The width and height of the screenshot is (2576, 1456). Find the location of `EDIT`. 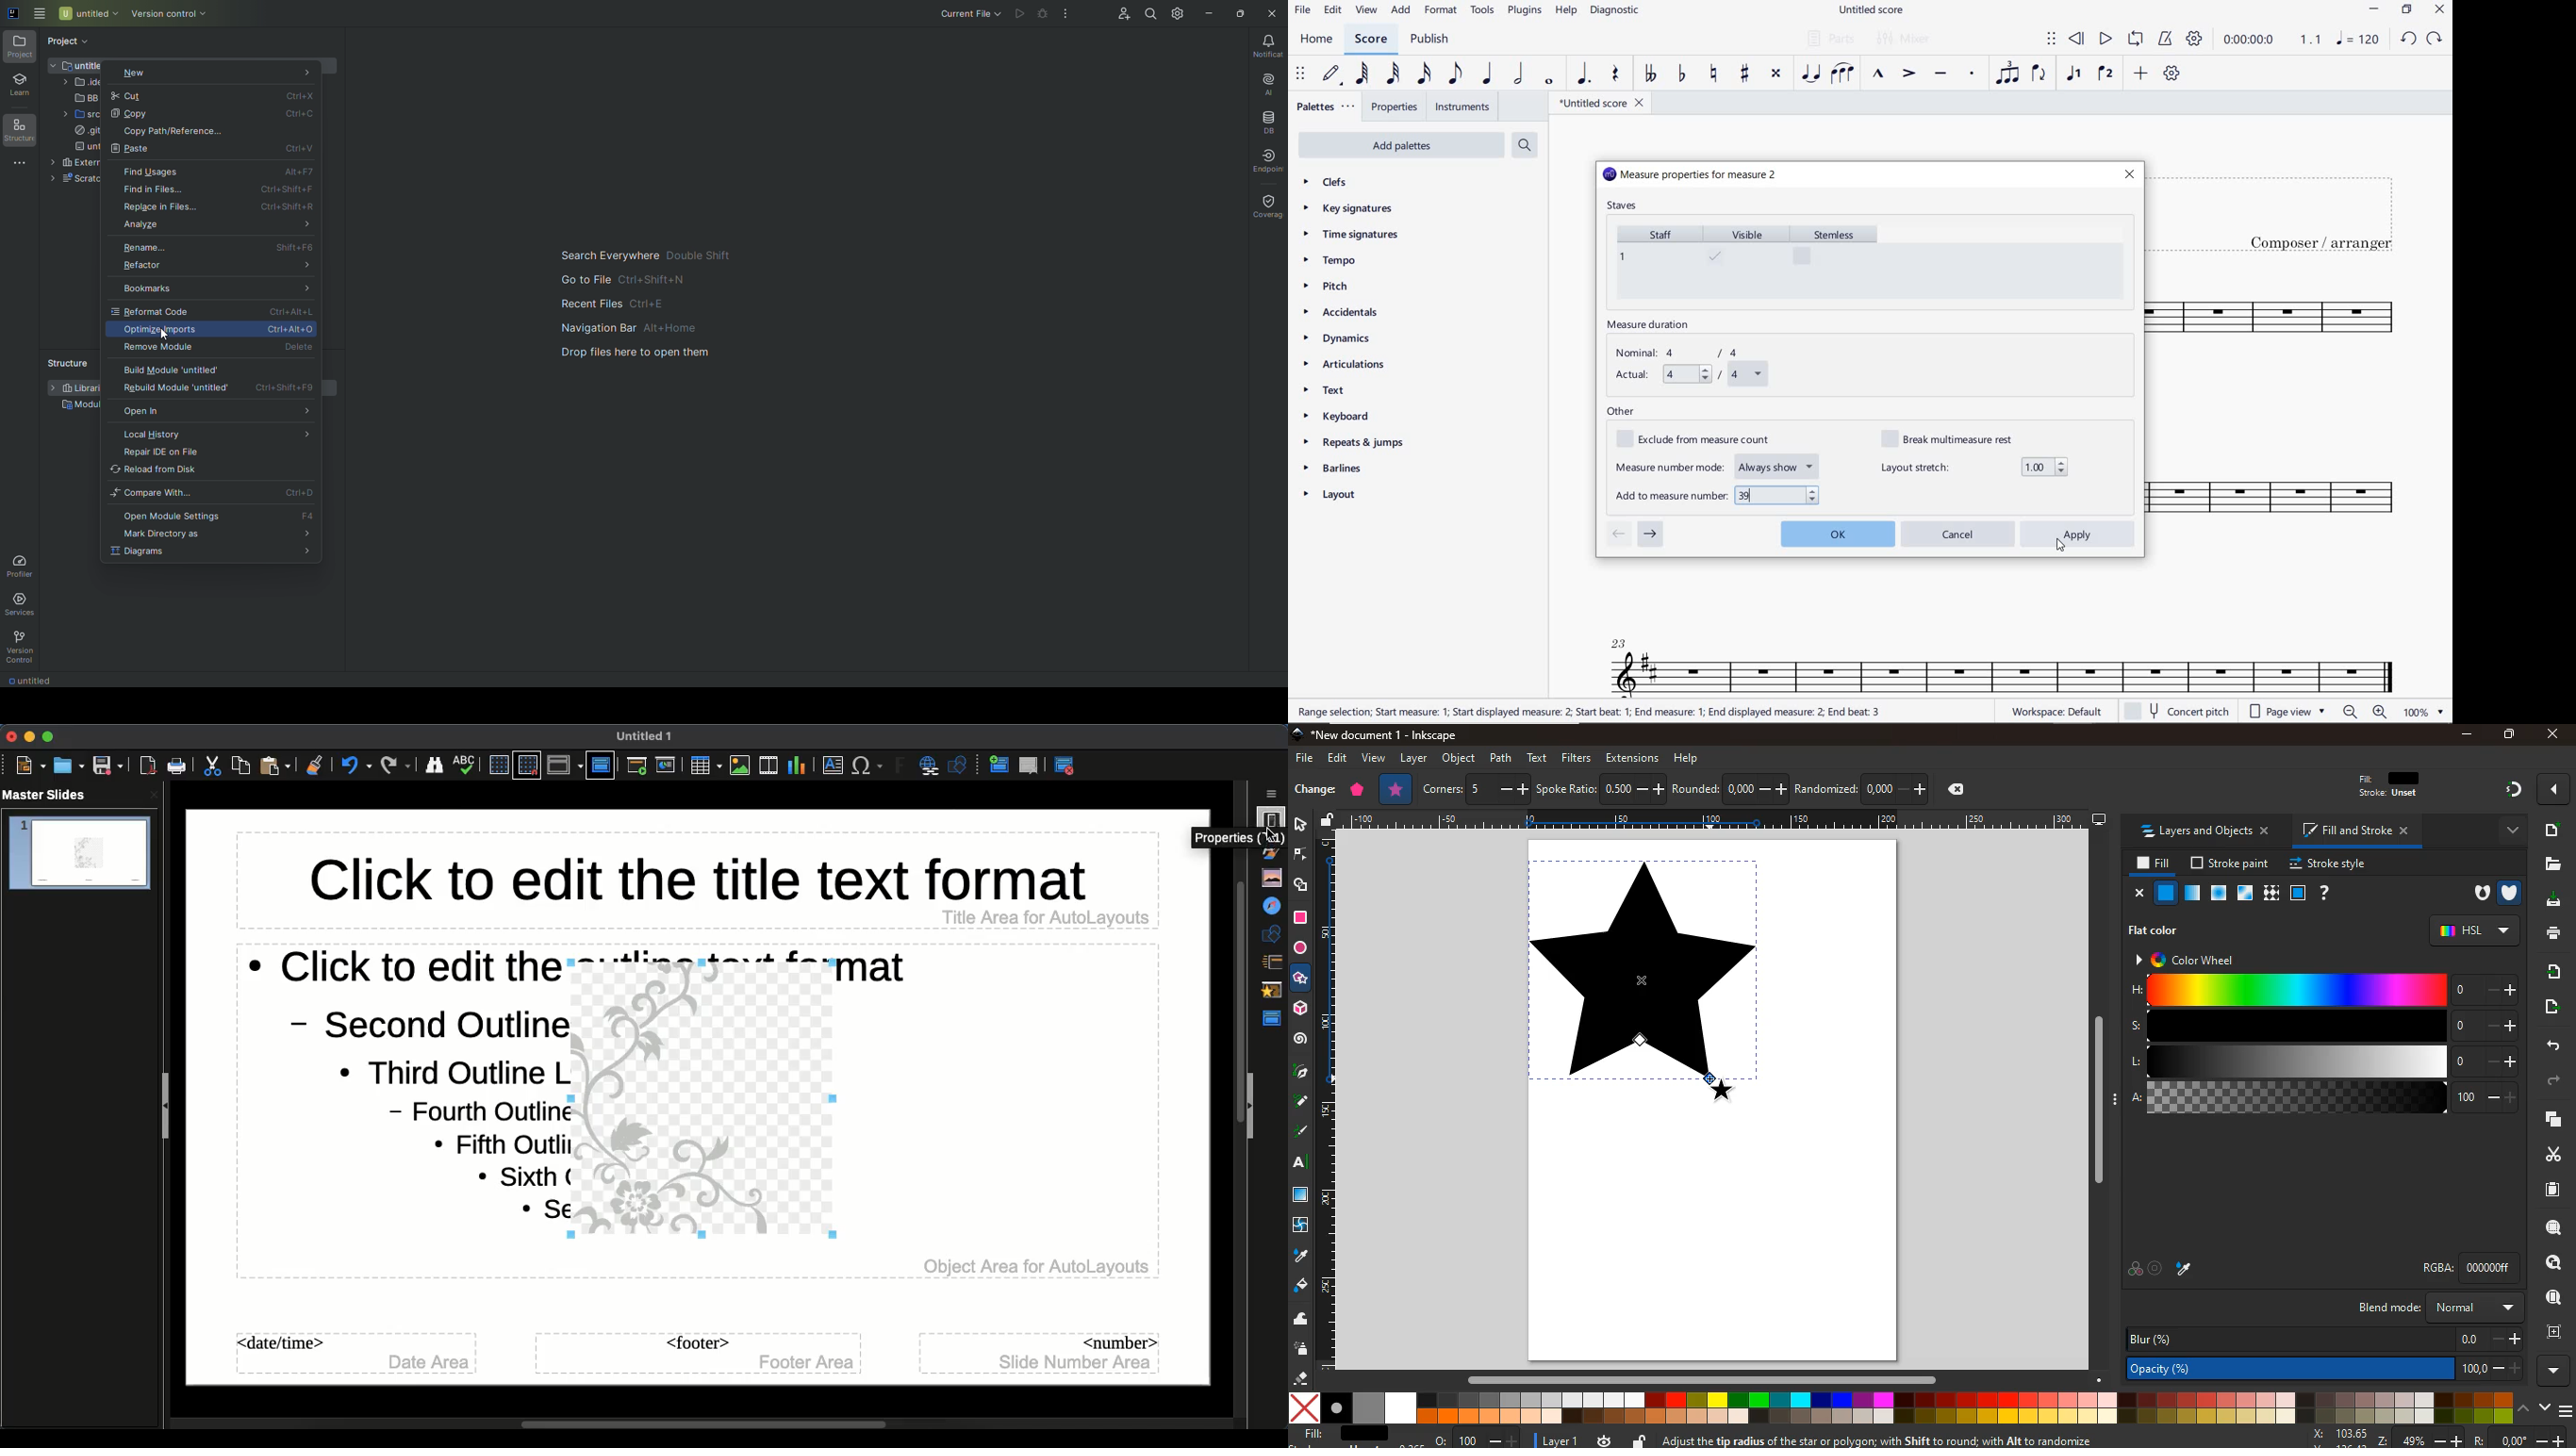

EDIT is located at coordinates (1332, 12).